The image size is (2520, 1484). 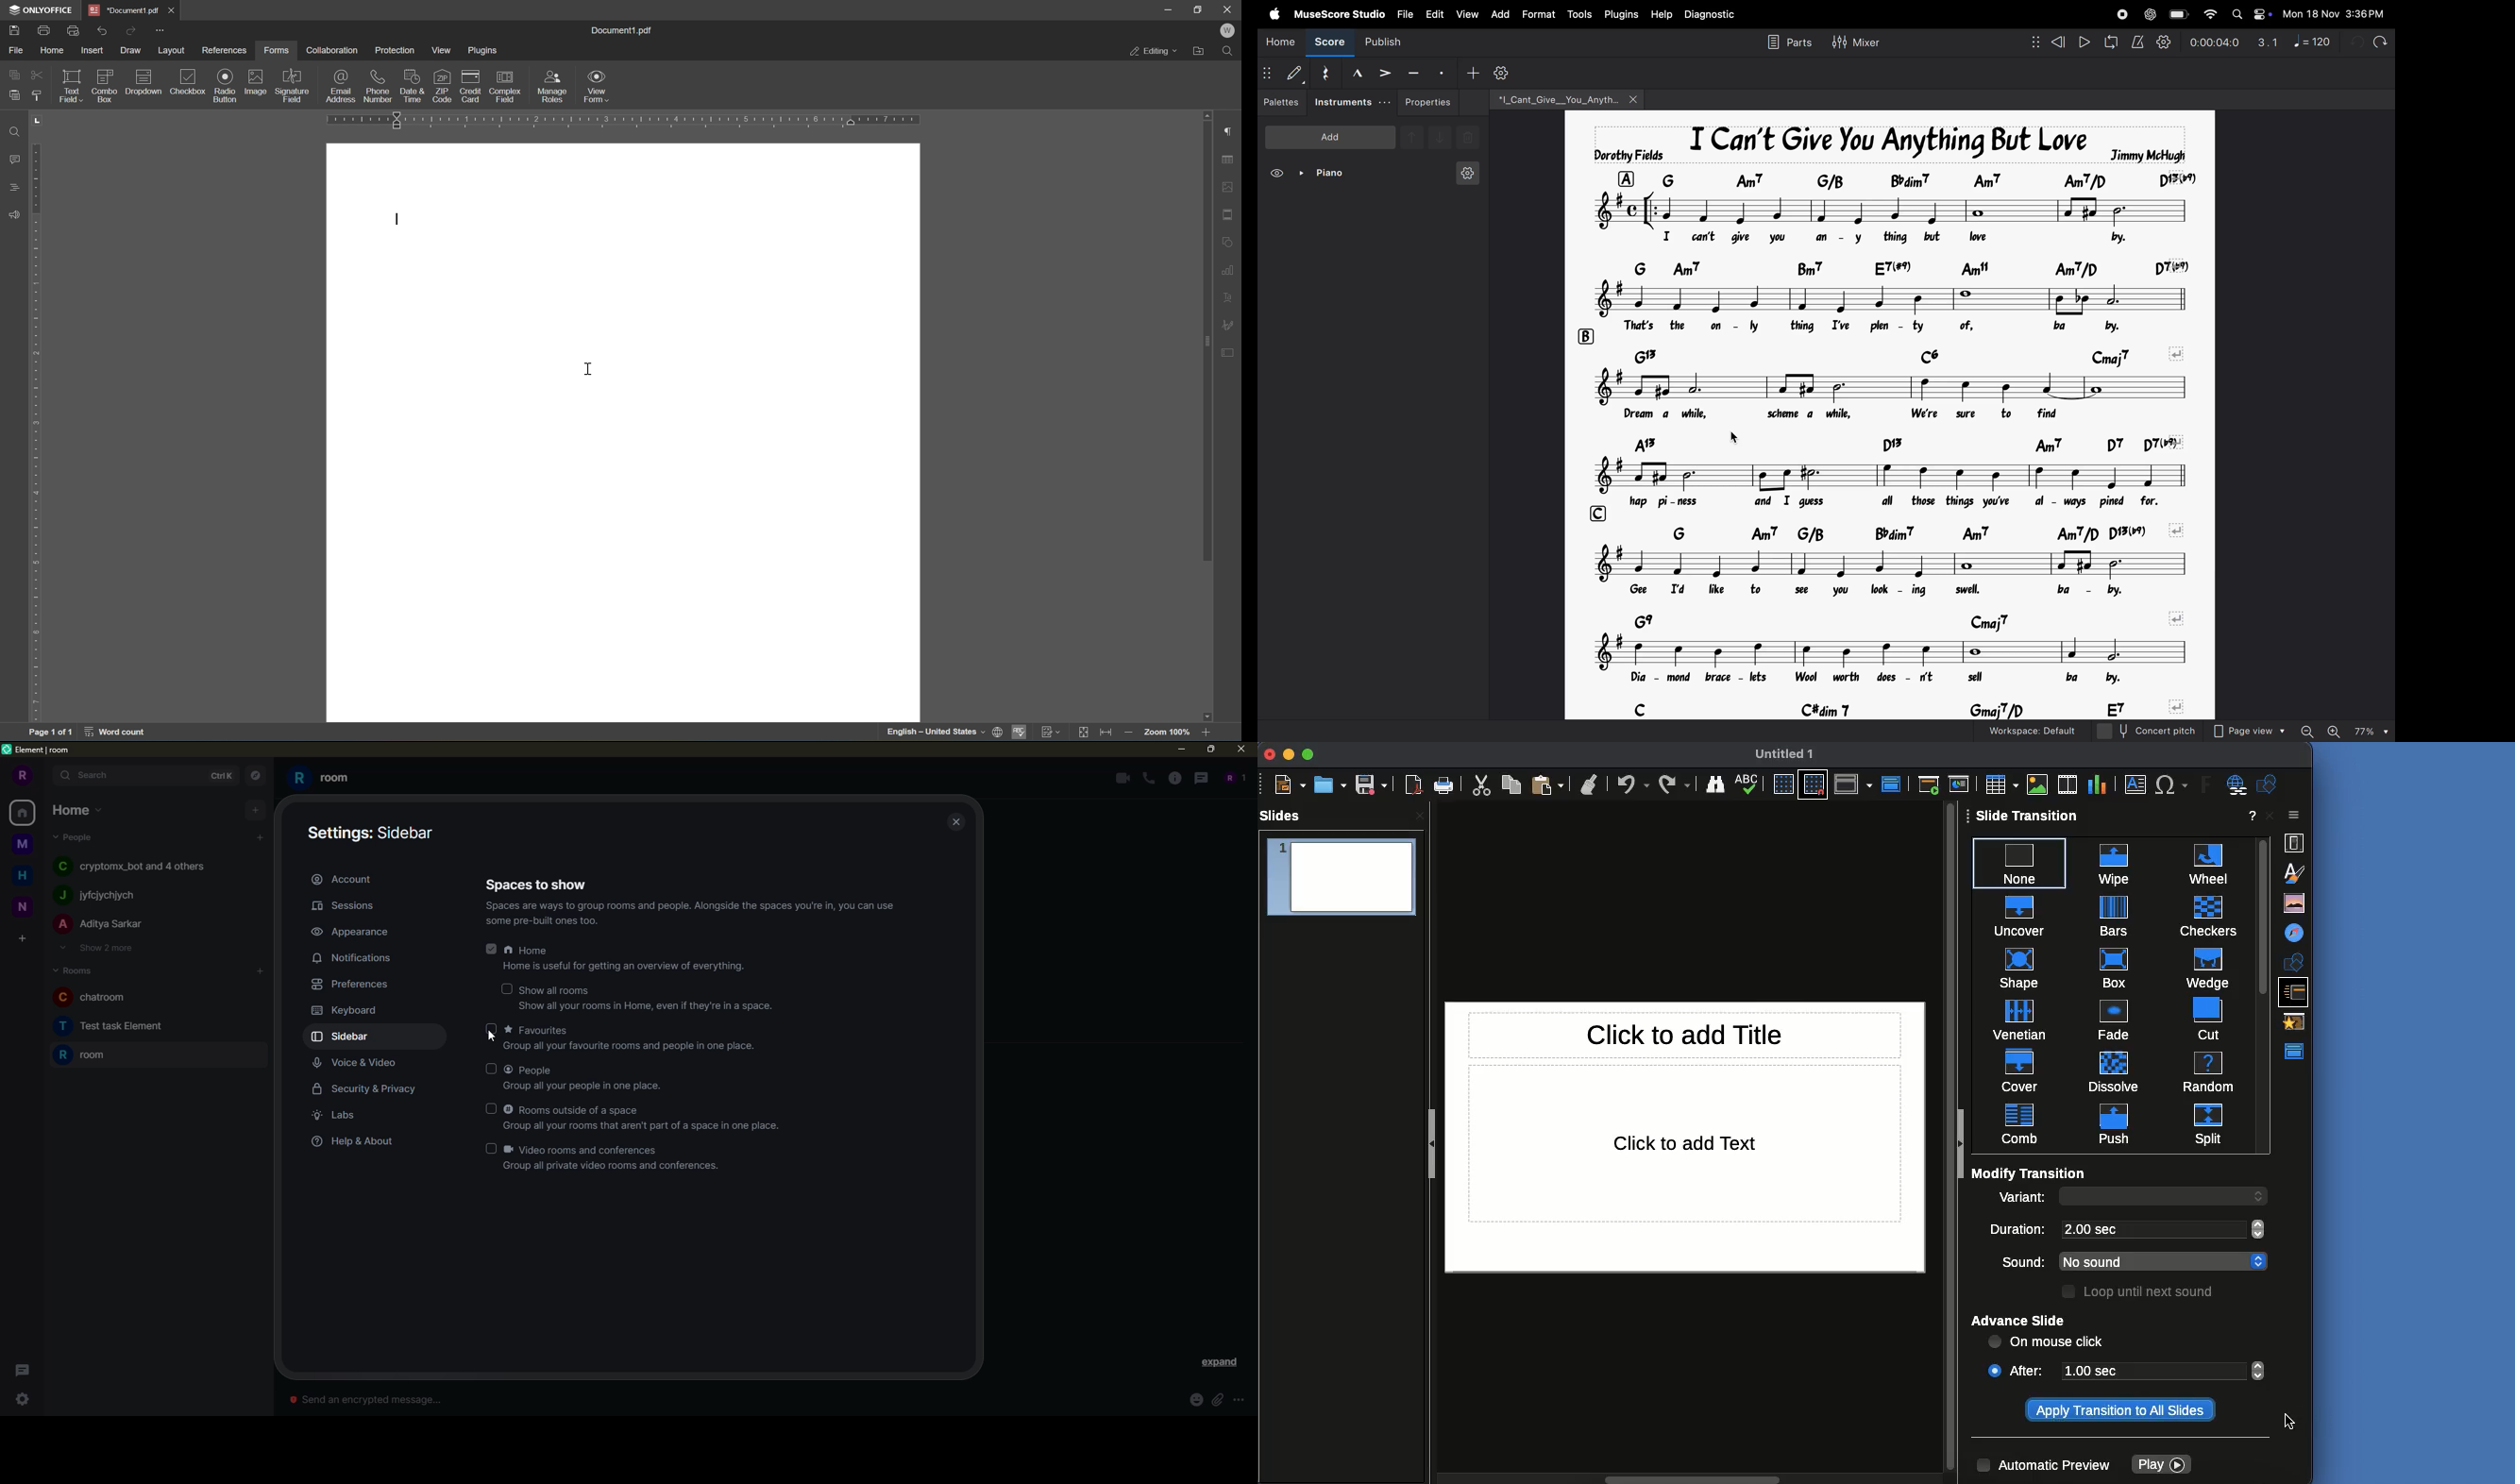 What do you see at coordinates (22, 874) in the screenshot?
I see `h` at bounding box center [22, 874].